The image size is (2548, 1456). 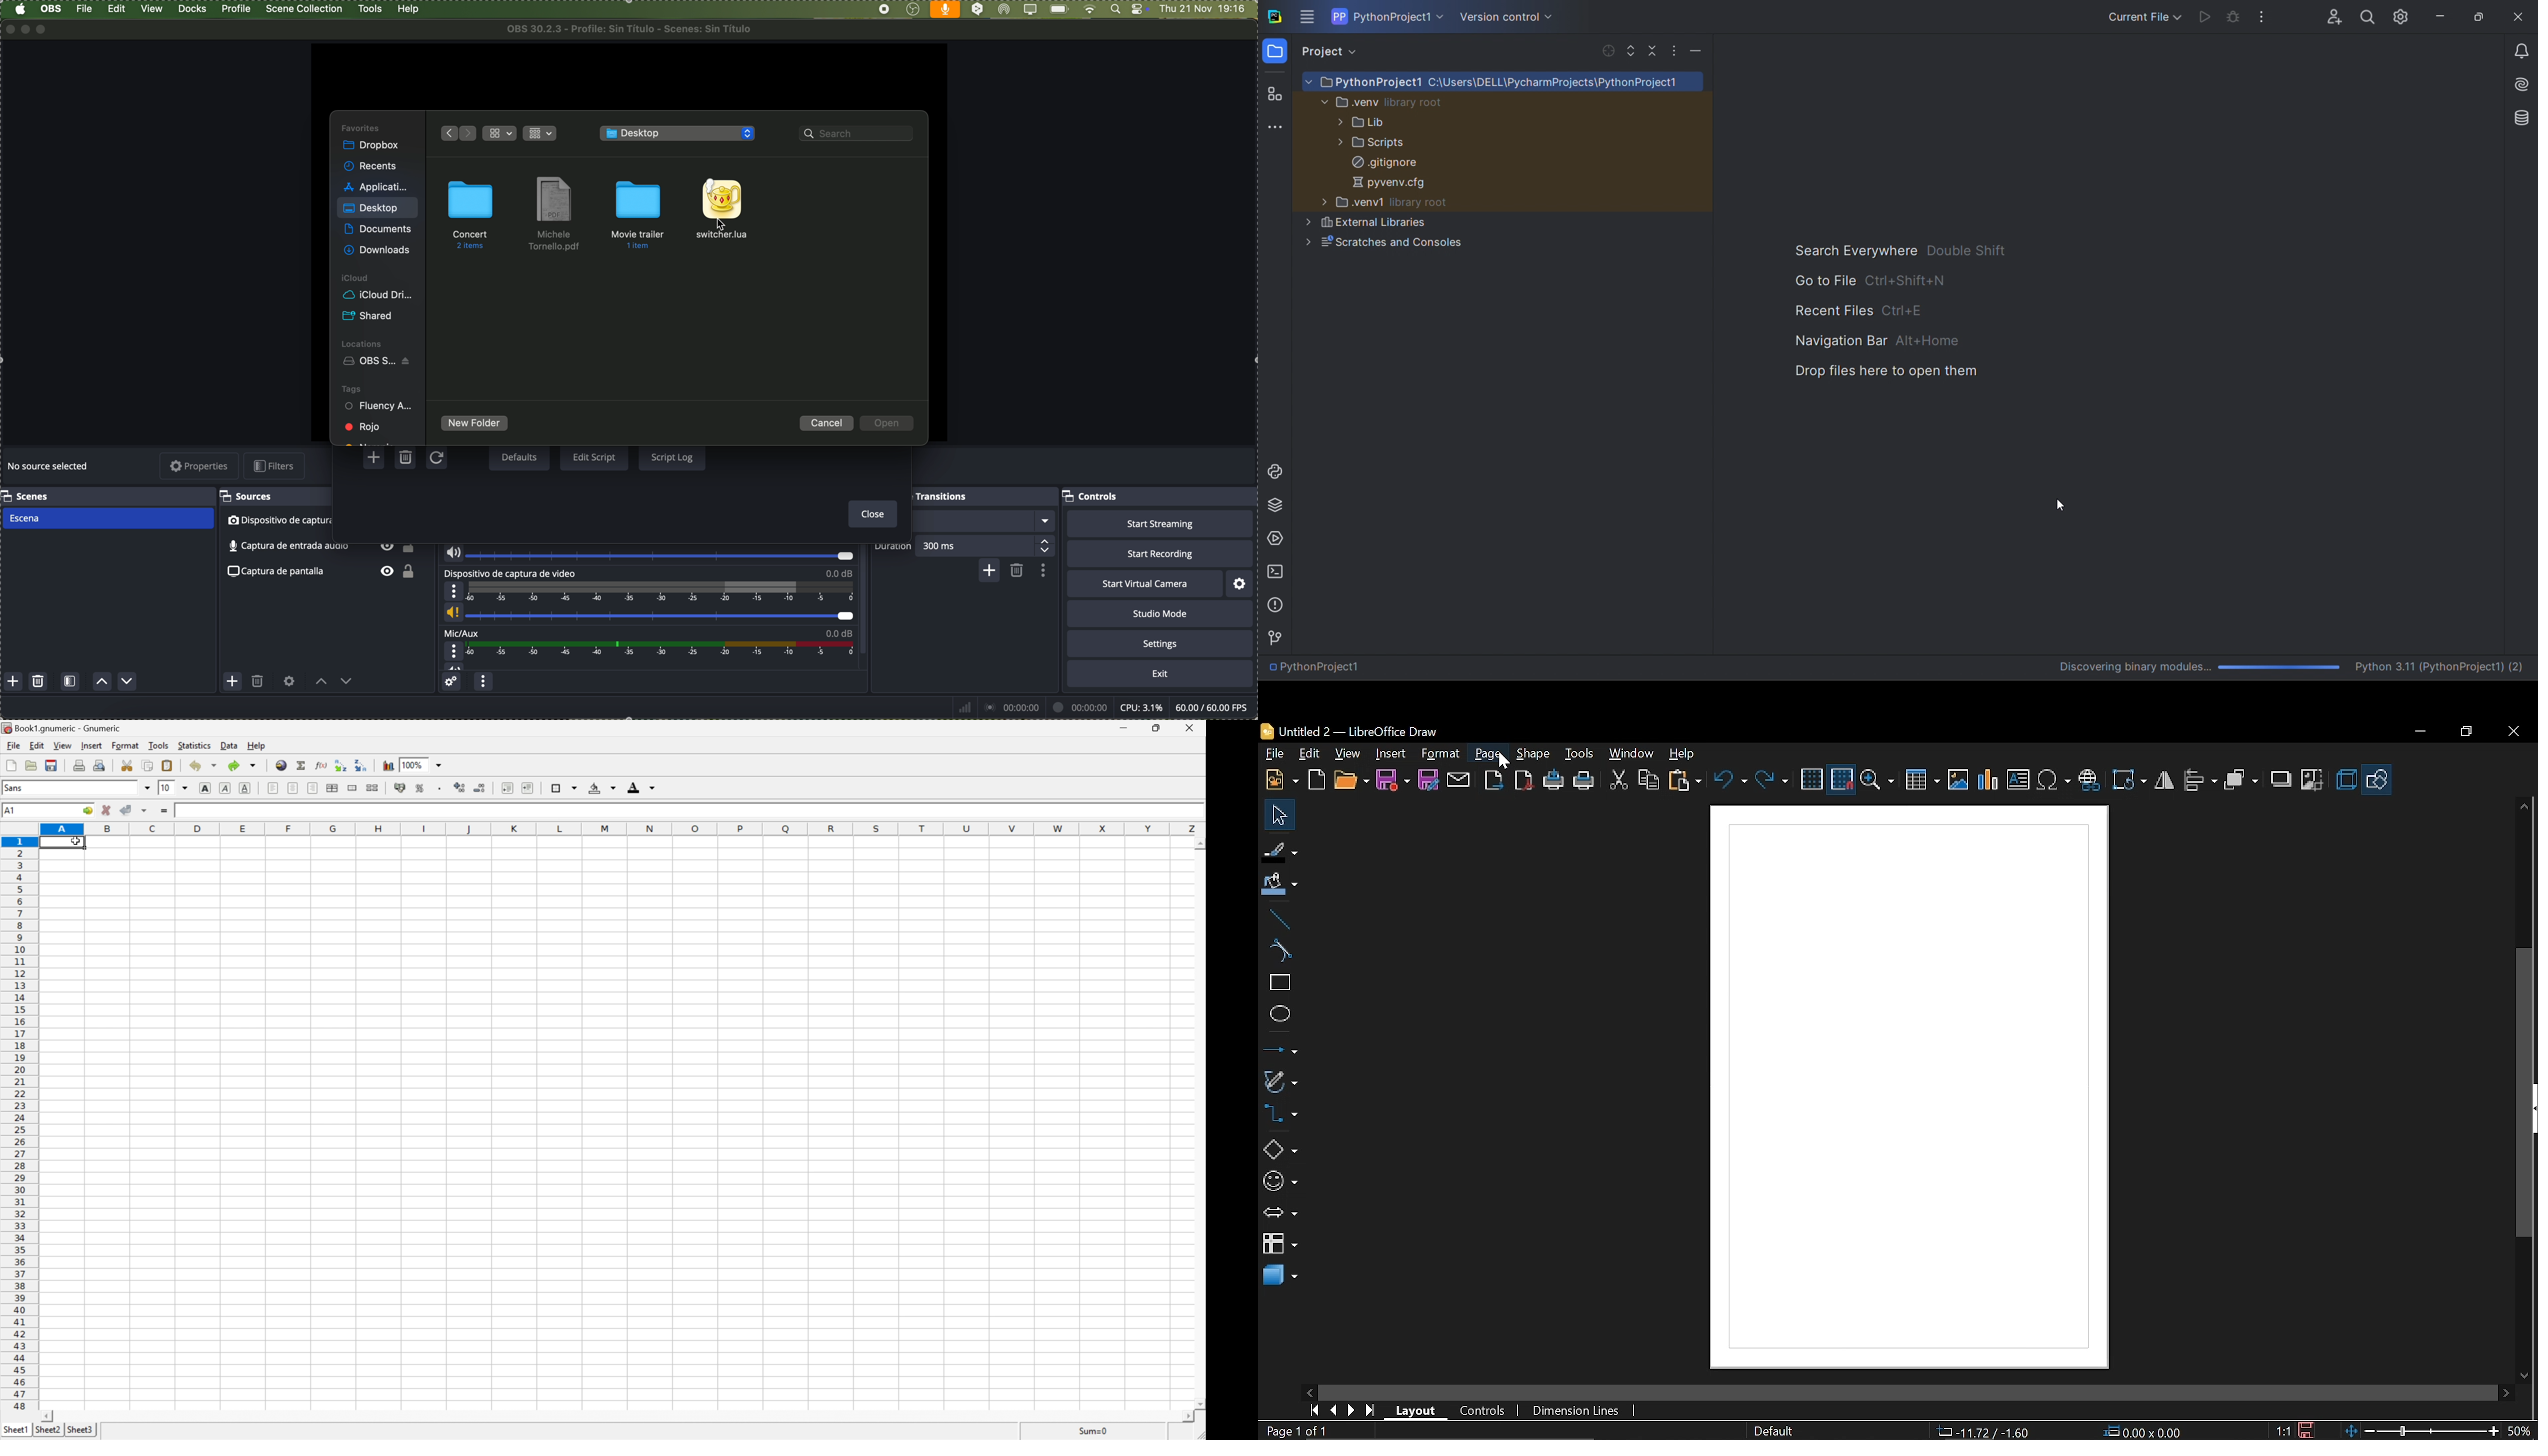 What do you see at coordinates (1199, 1405) in the screenshot?
I see `scroll down` at bounding box center [1199, 1405].